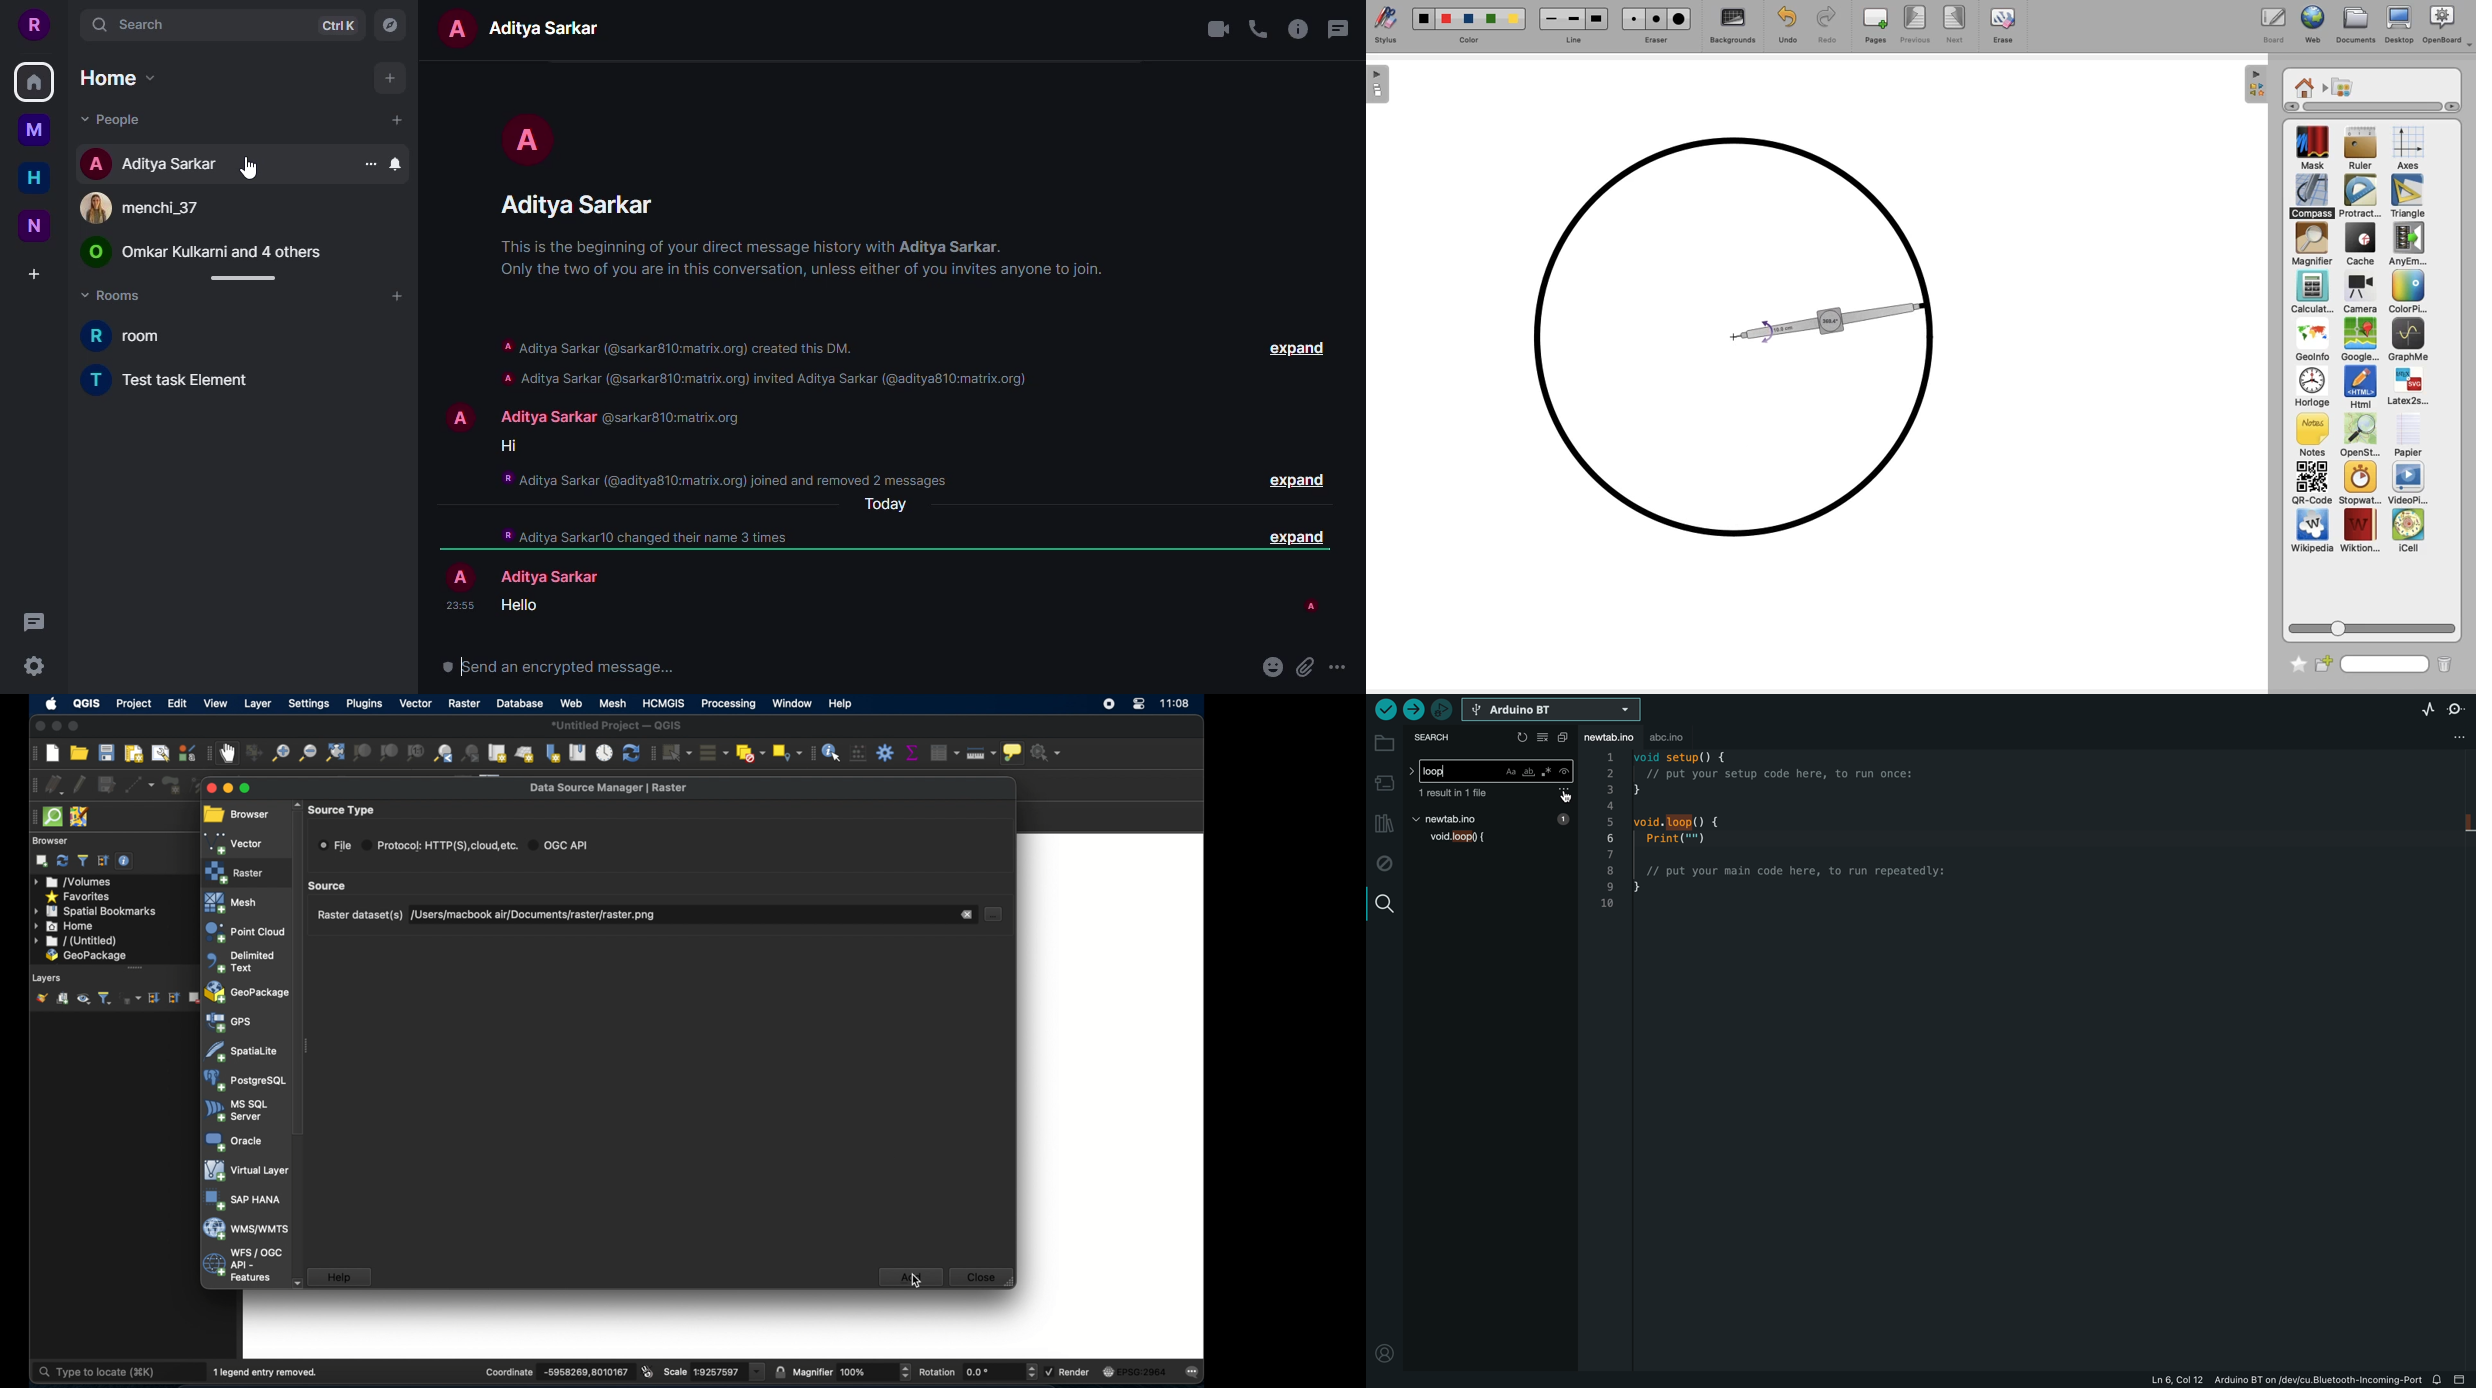 This screenshot has height=1400, width=2492. I want to click on edit, so click(179, 704).